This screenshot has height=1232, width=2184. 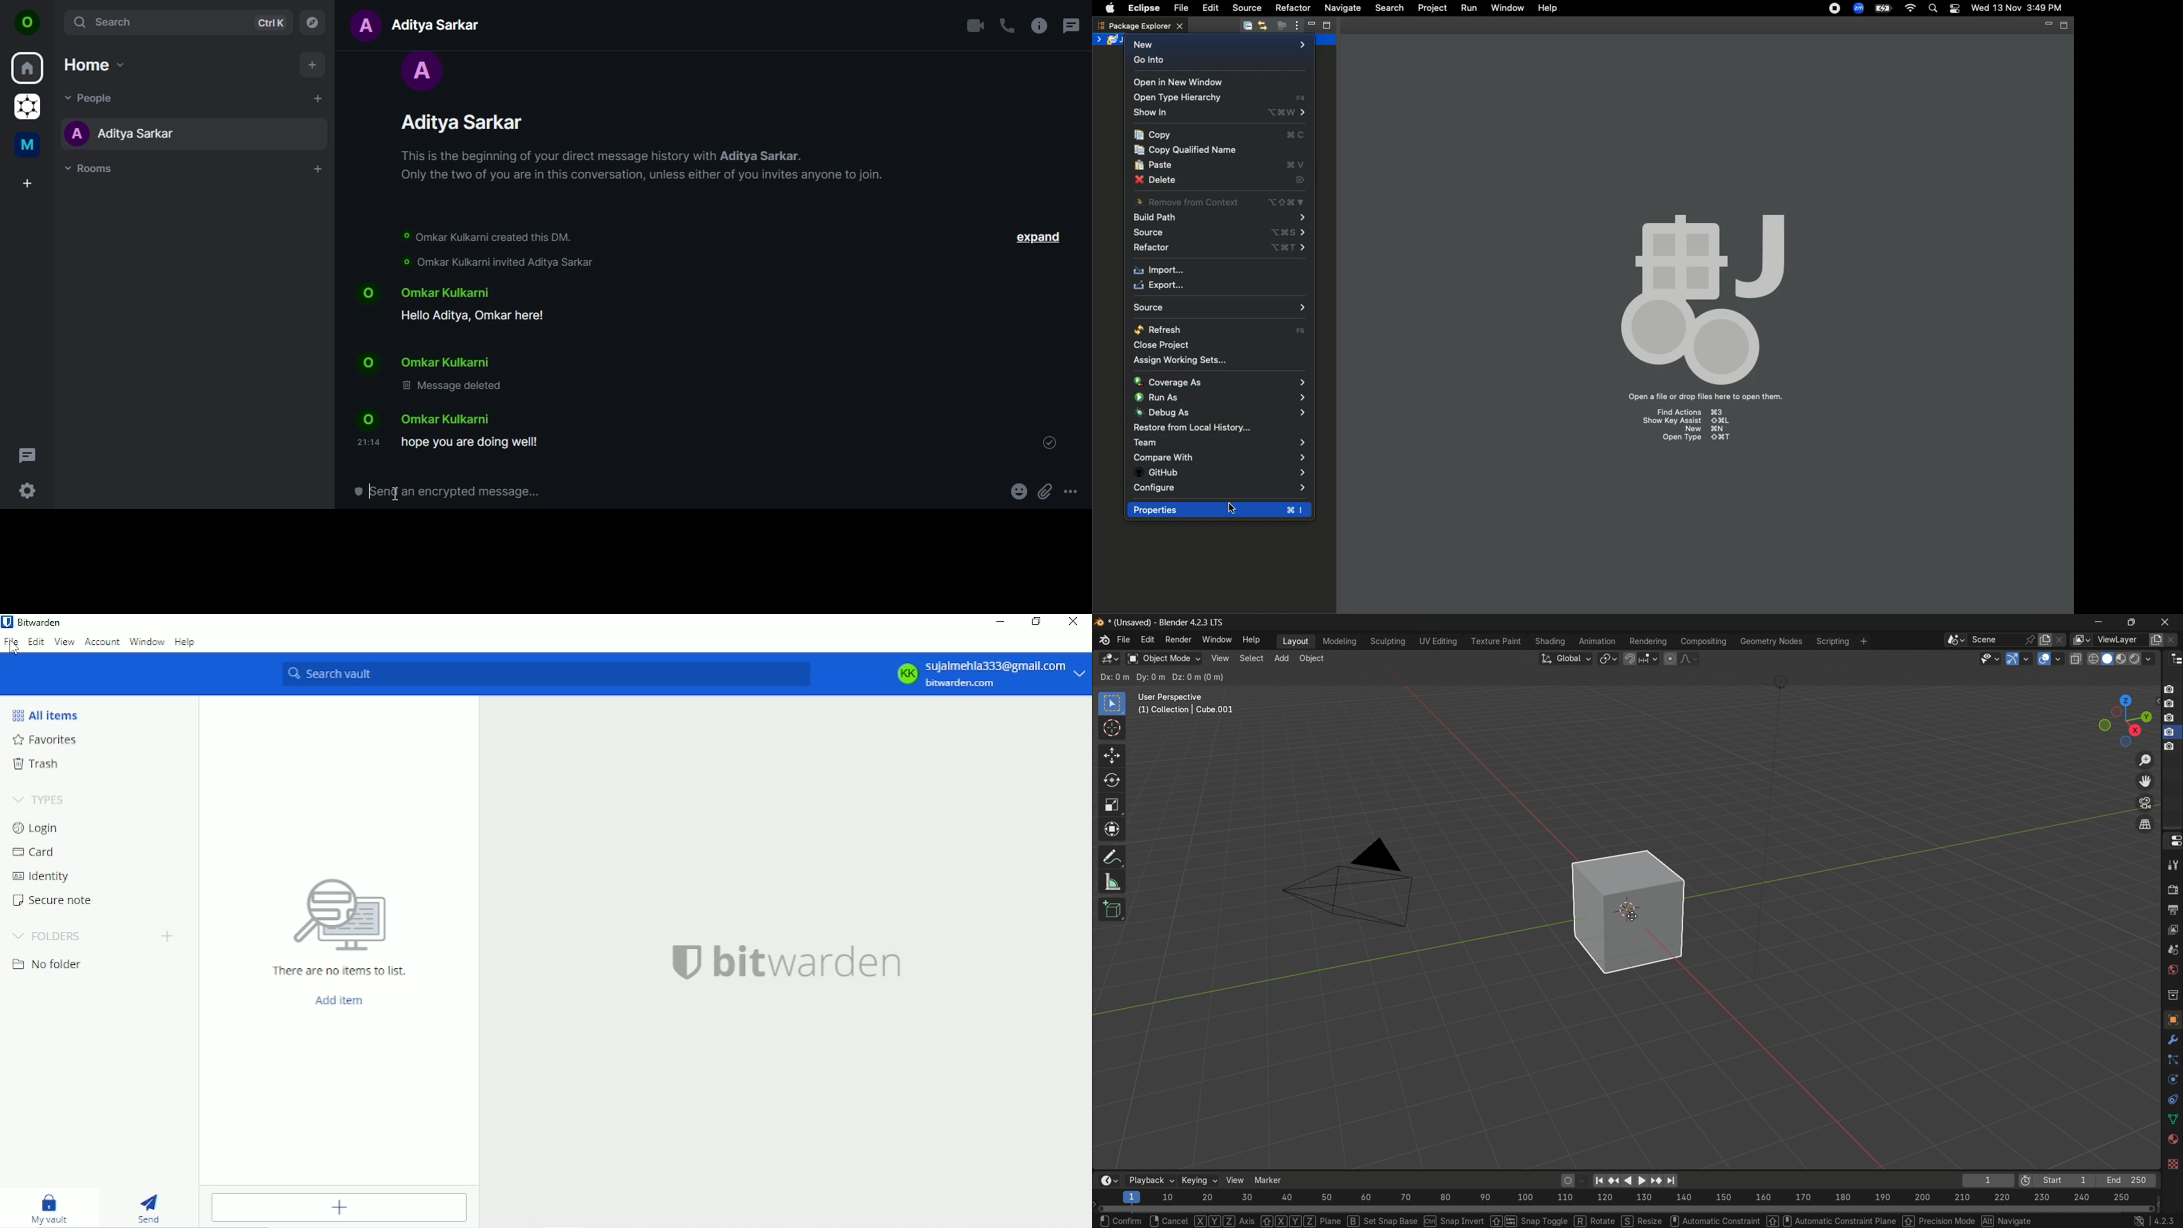 What do you see at coordinates (50, 716) in the screenshot?
I see `All items` at bounding box center [50, 716].